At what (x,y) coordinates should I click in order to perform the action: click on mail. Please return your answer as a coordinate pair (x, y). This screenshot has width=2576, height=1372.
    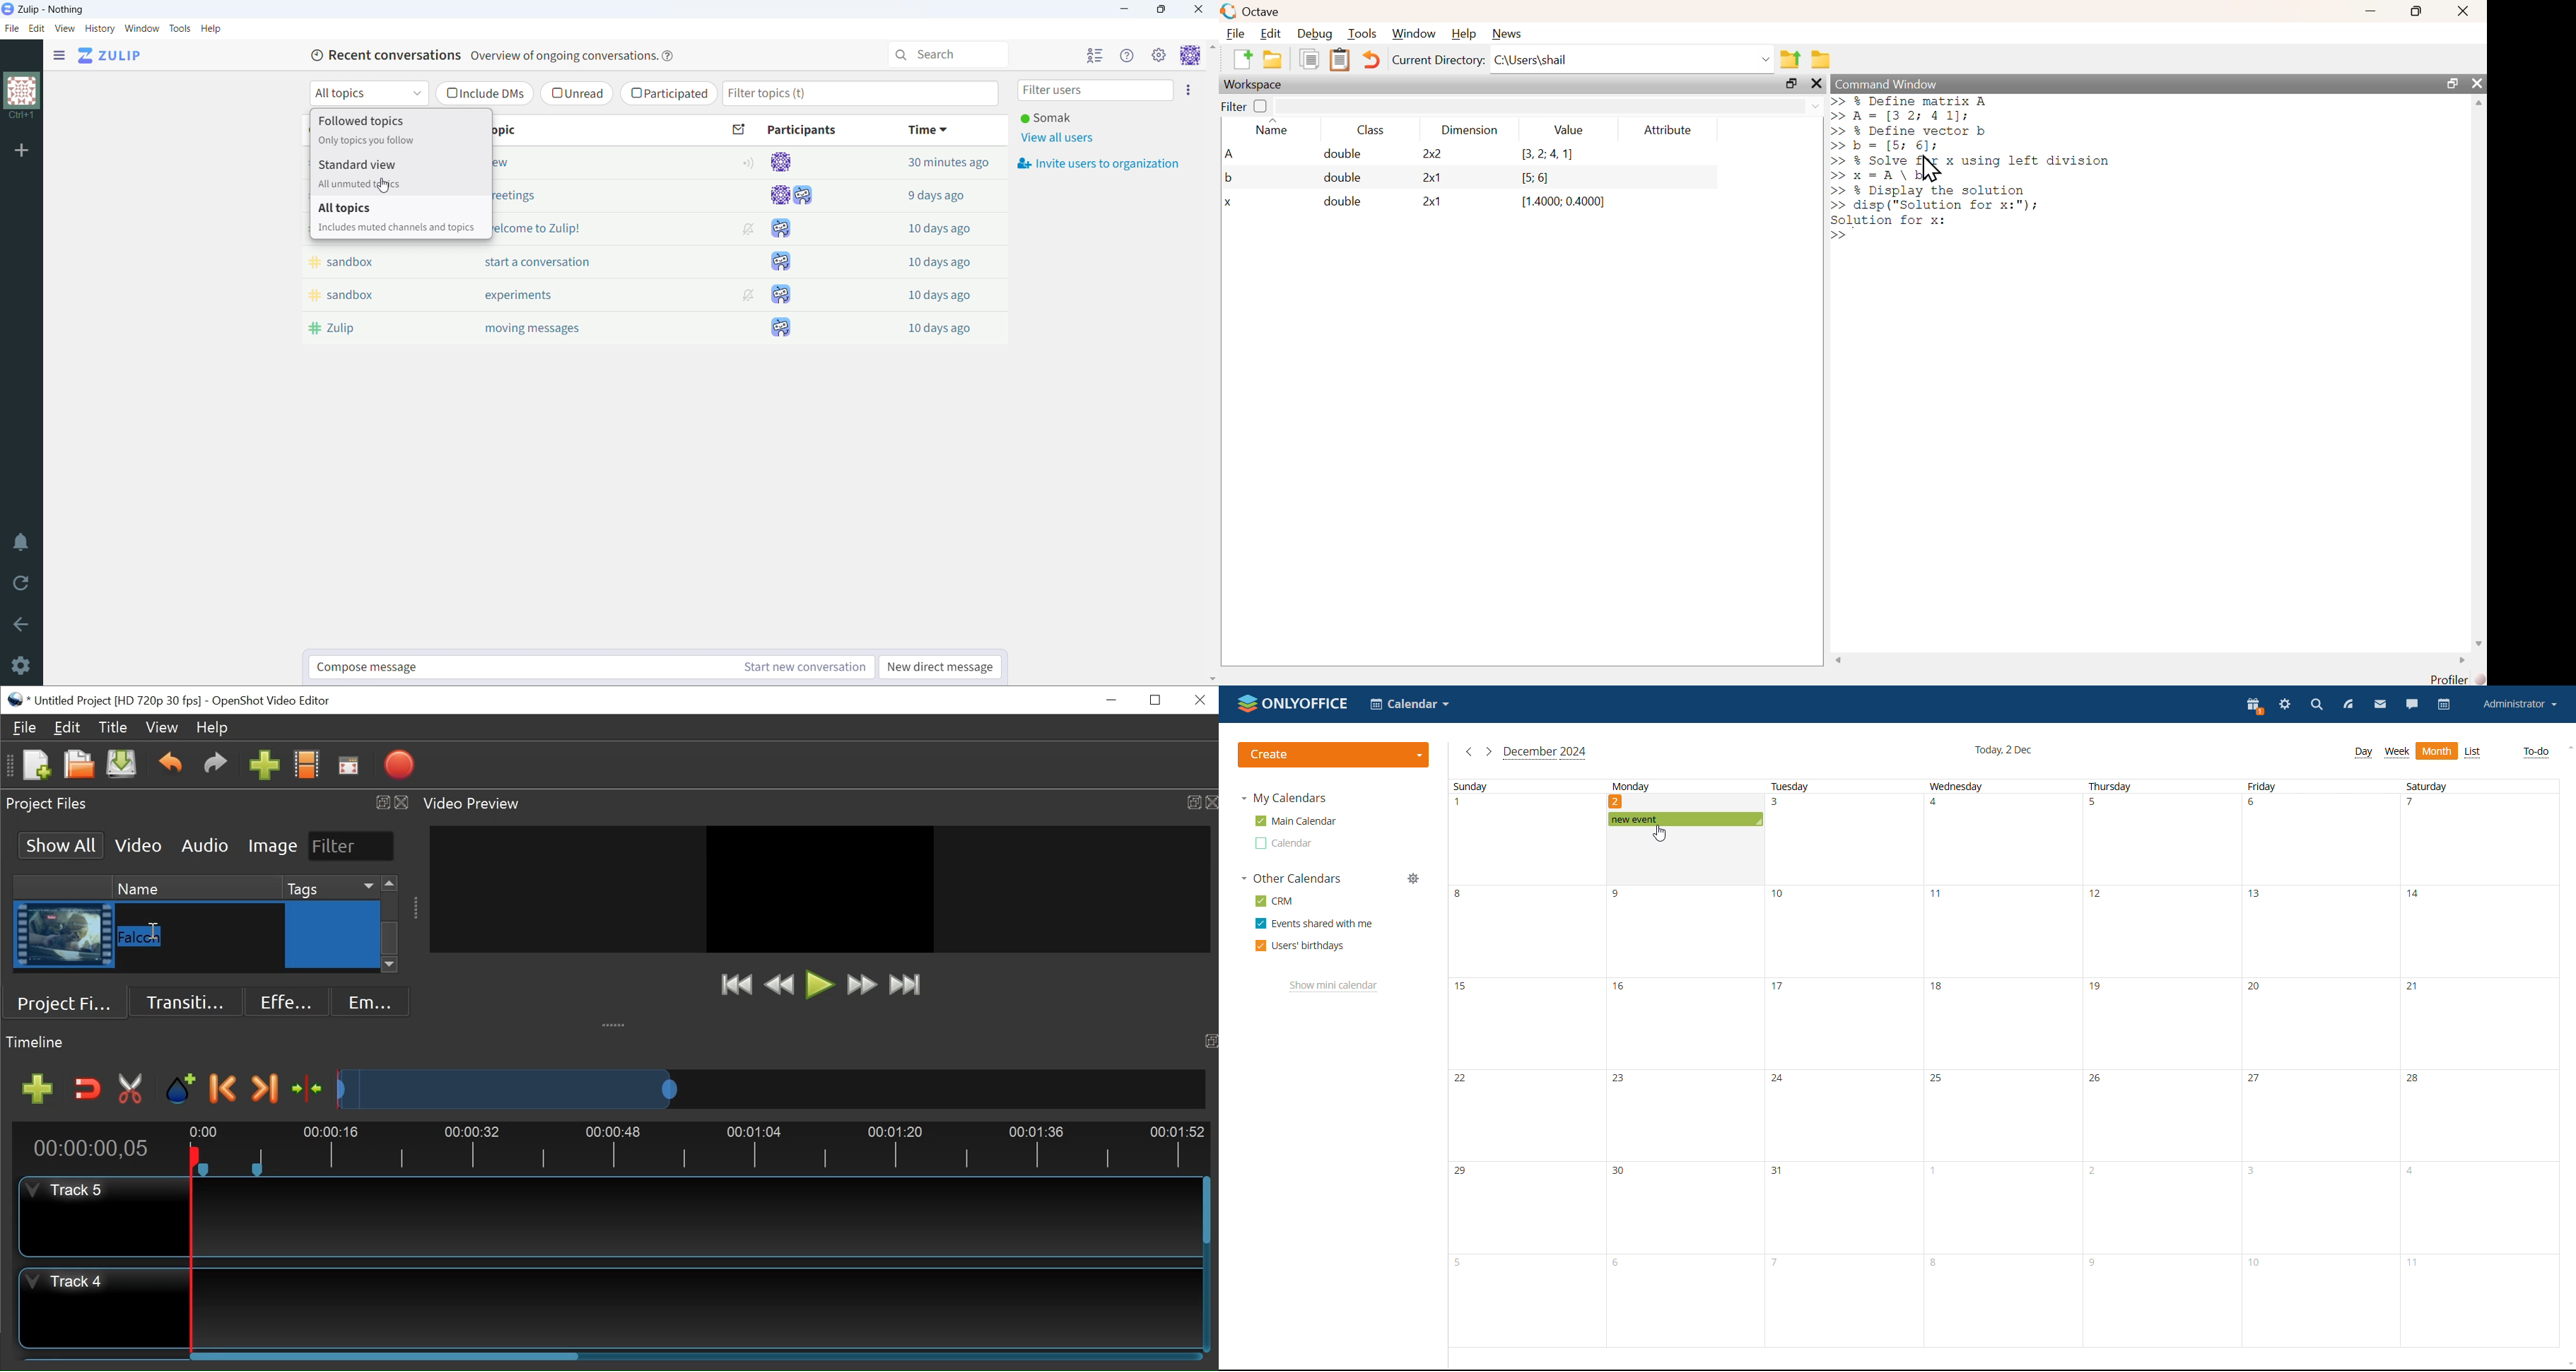
    Looking at the image, I should click on (2380, 705).